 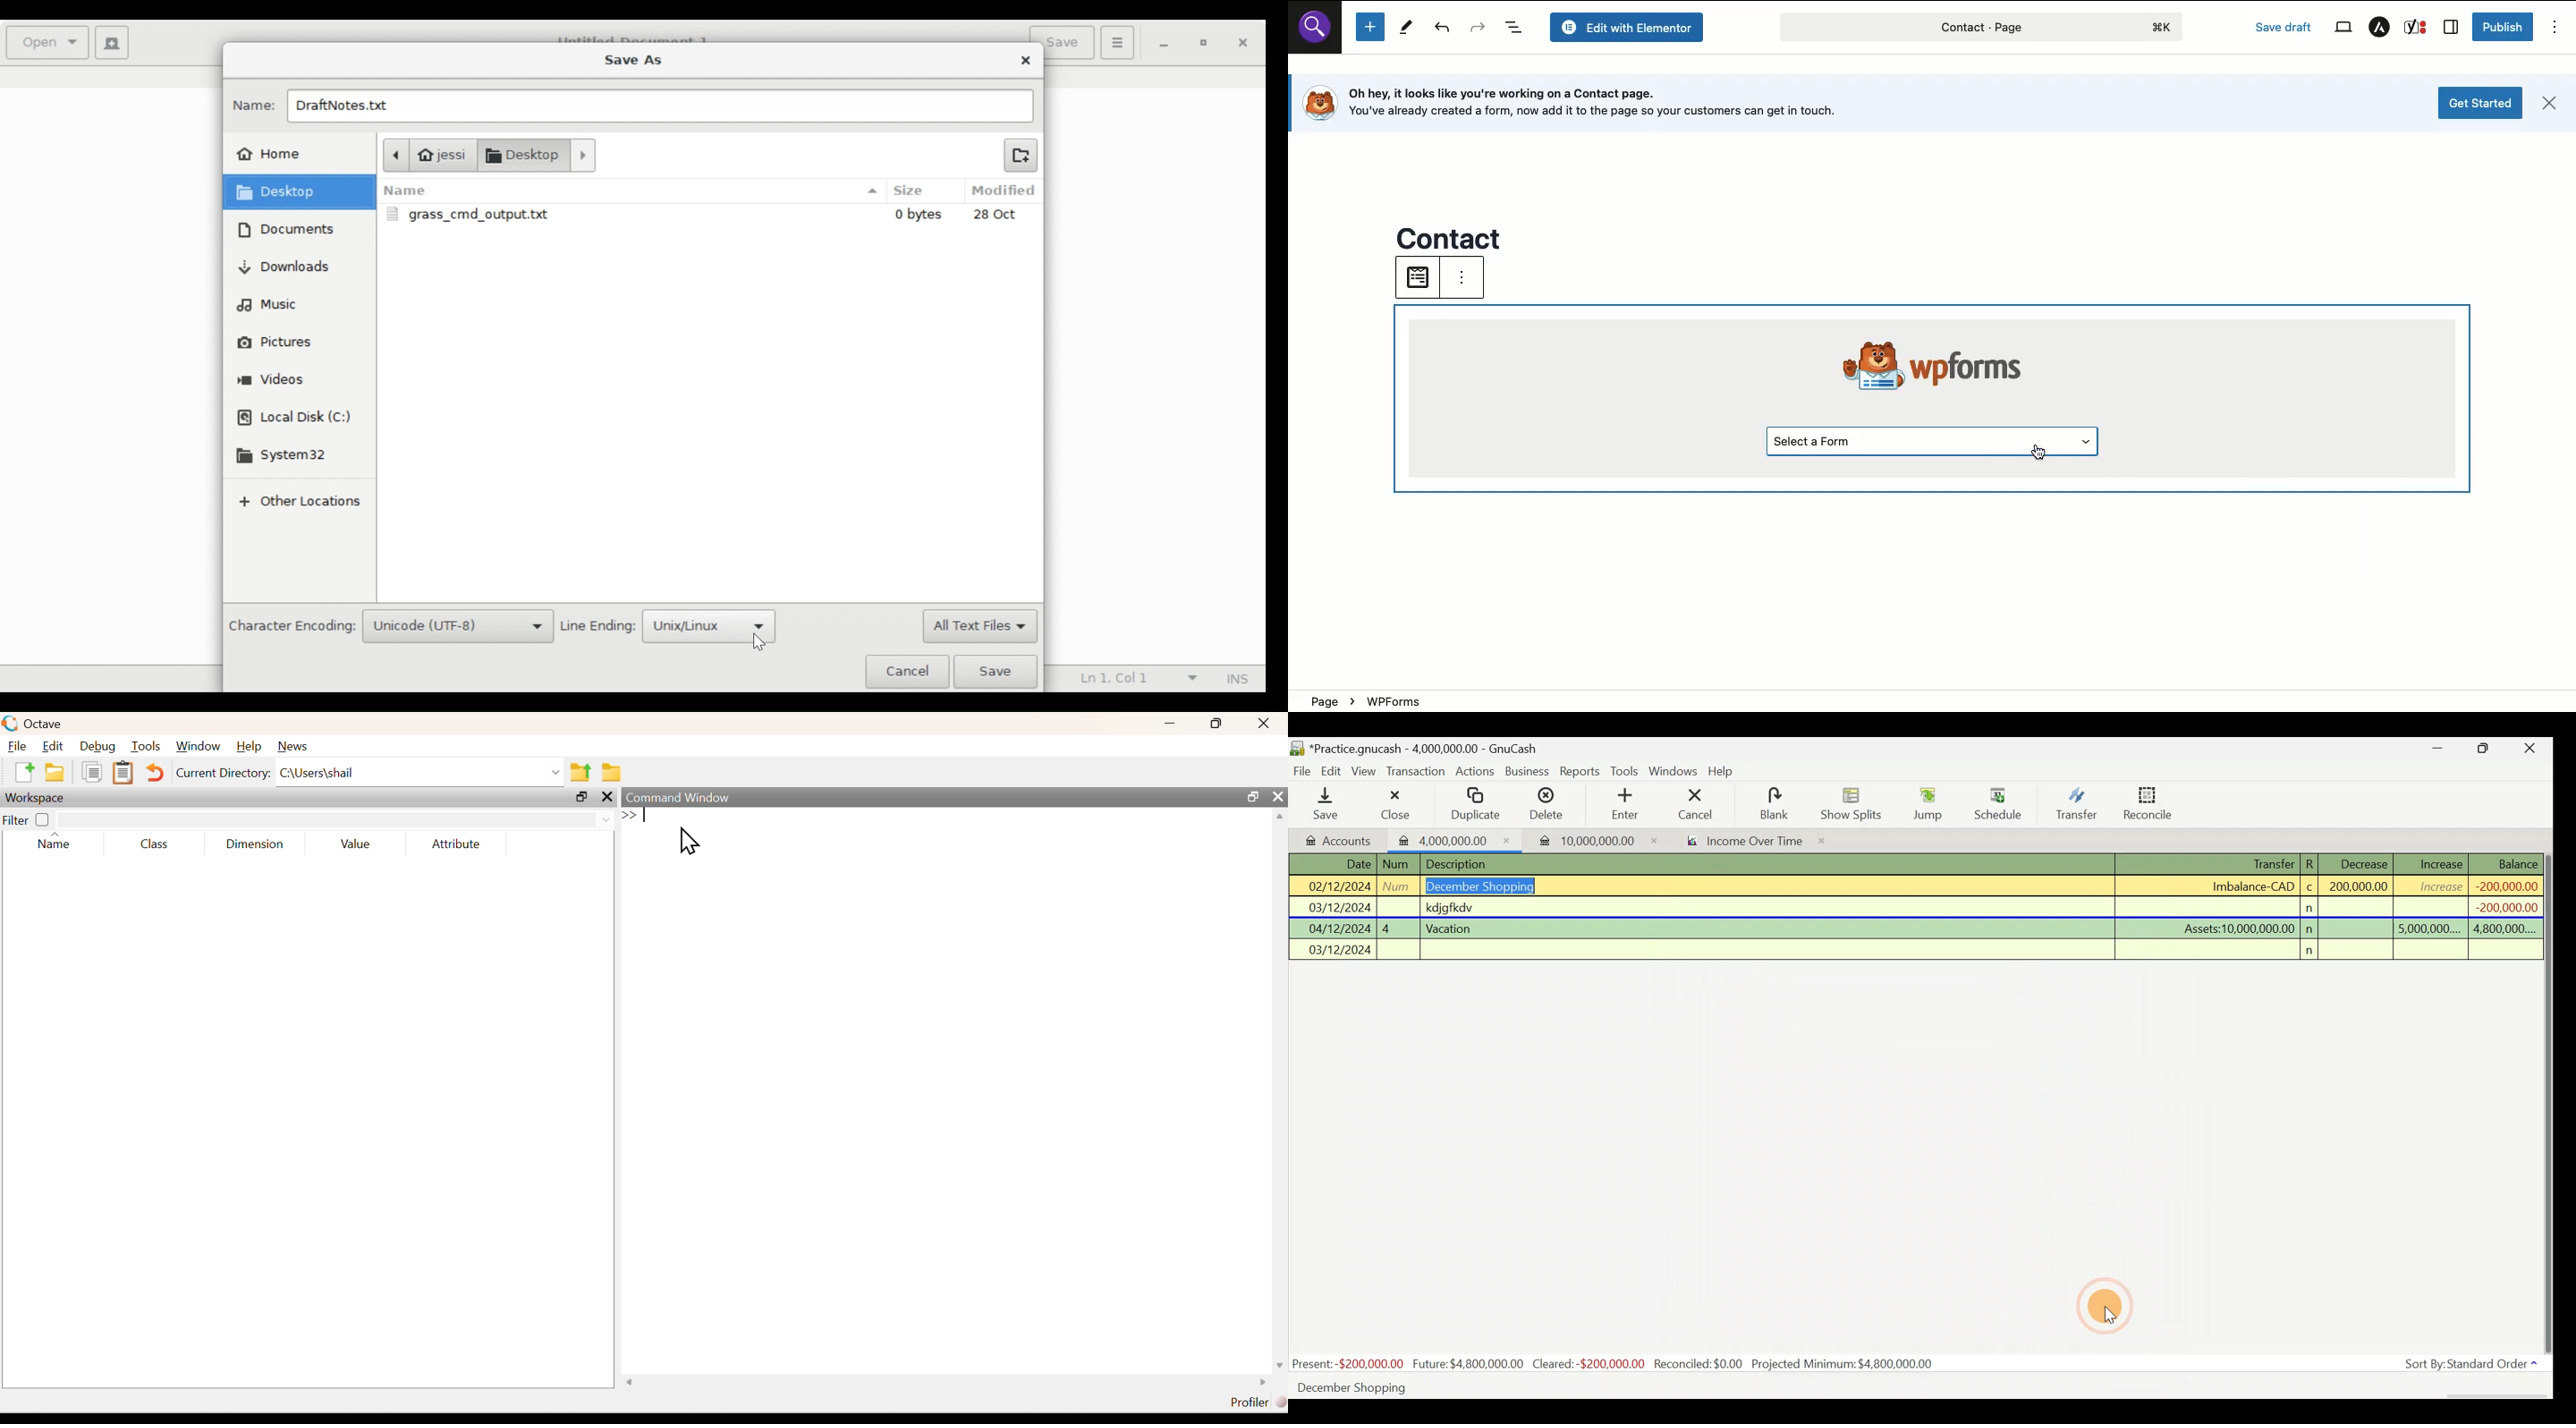 I want to click on Cancel, so click(x=1696, y=803).